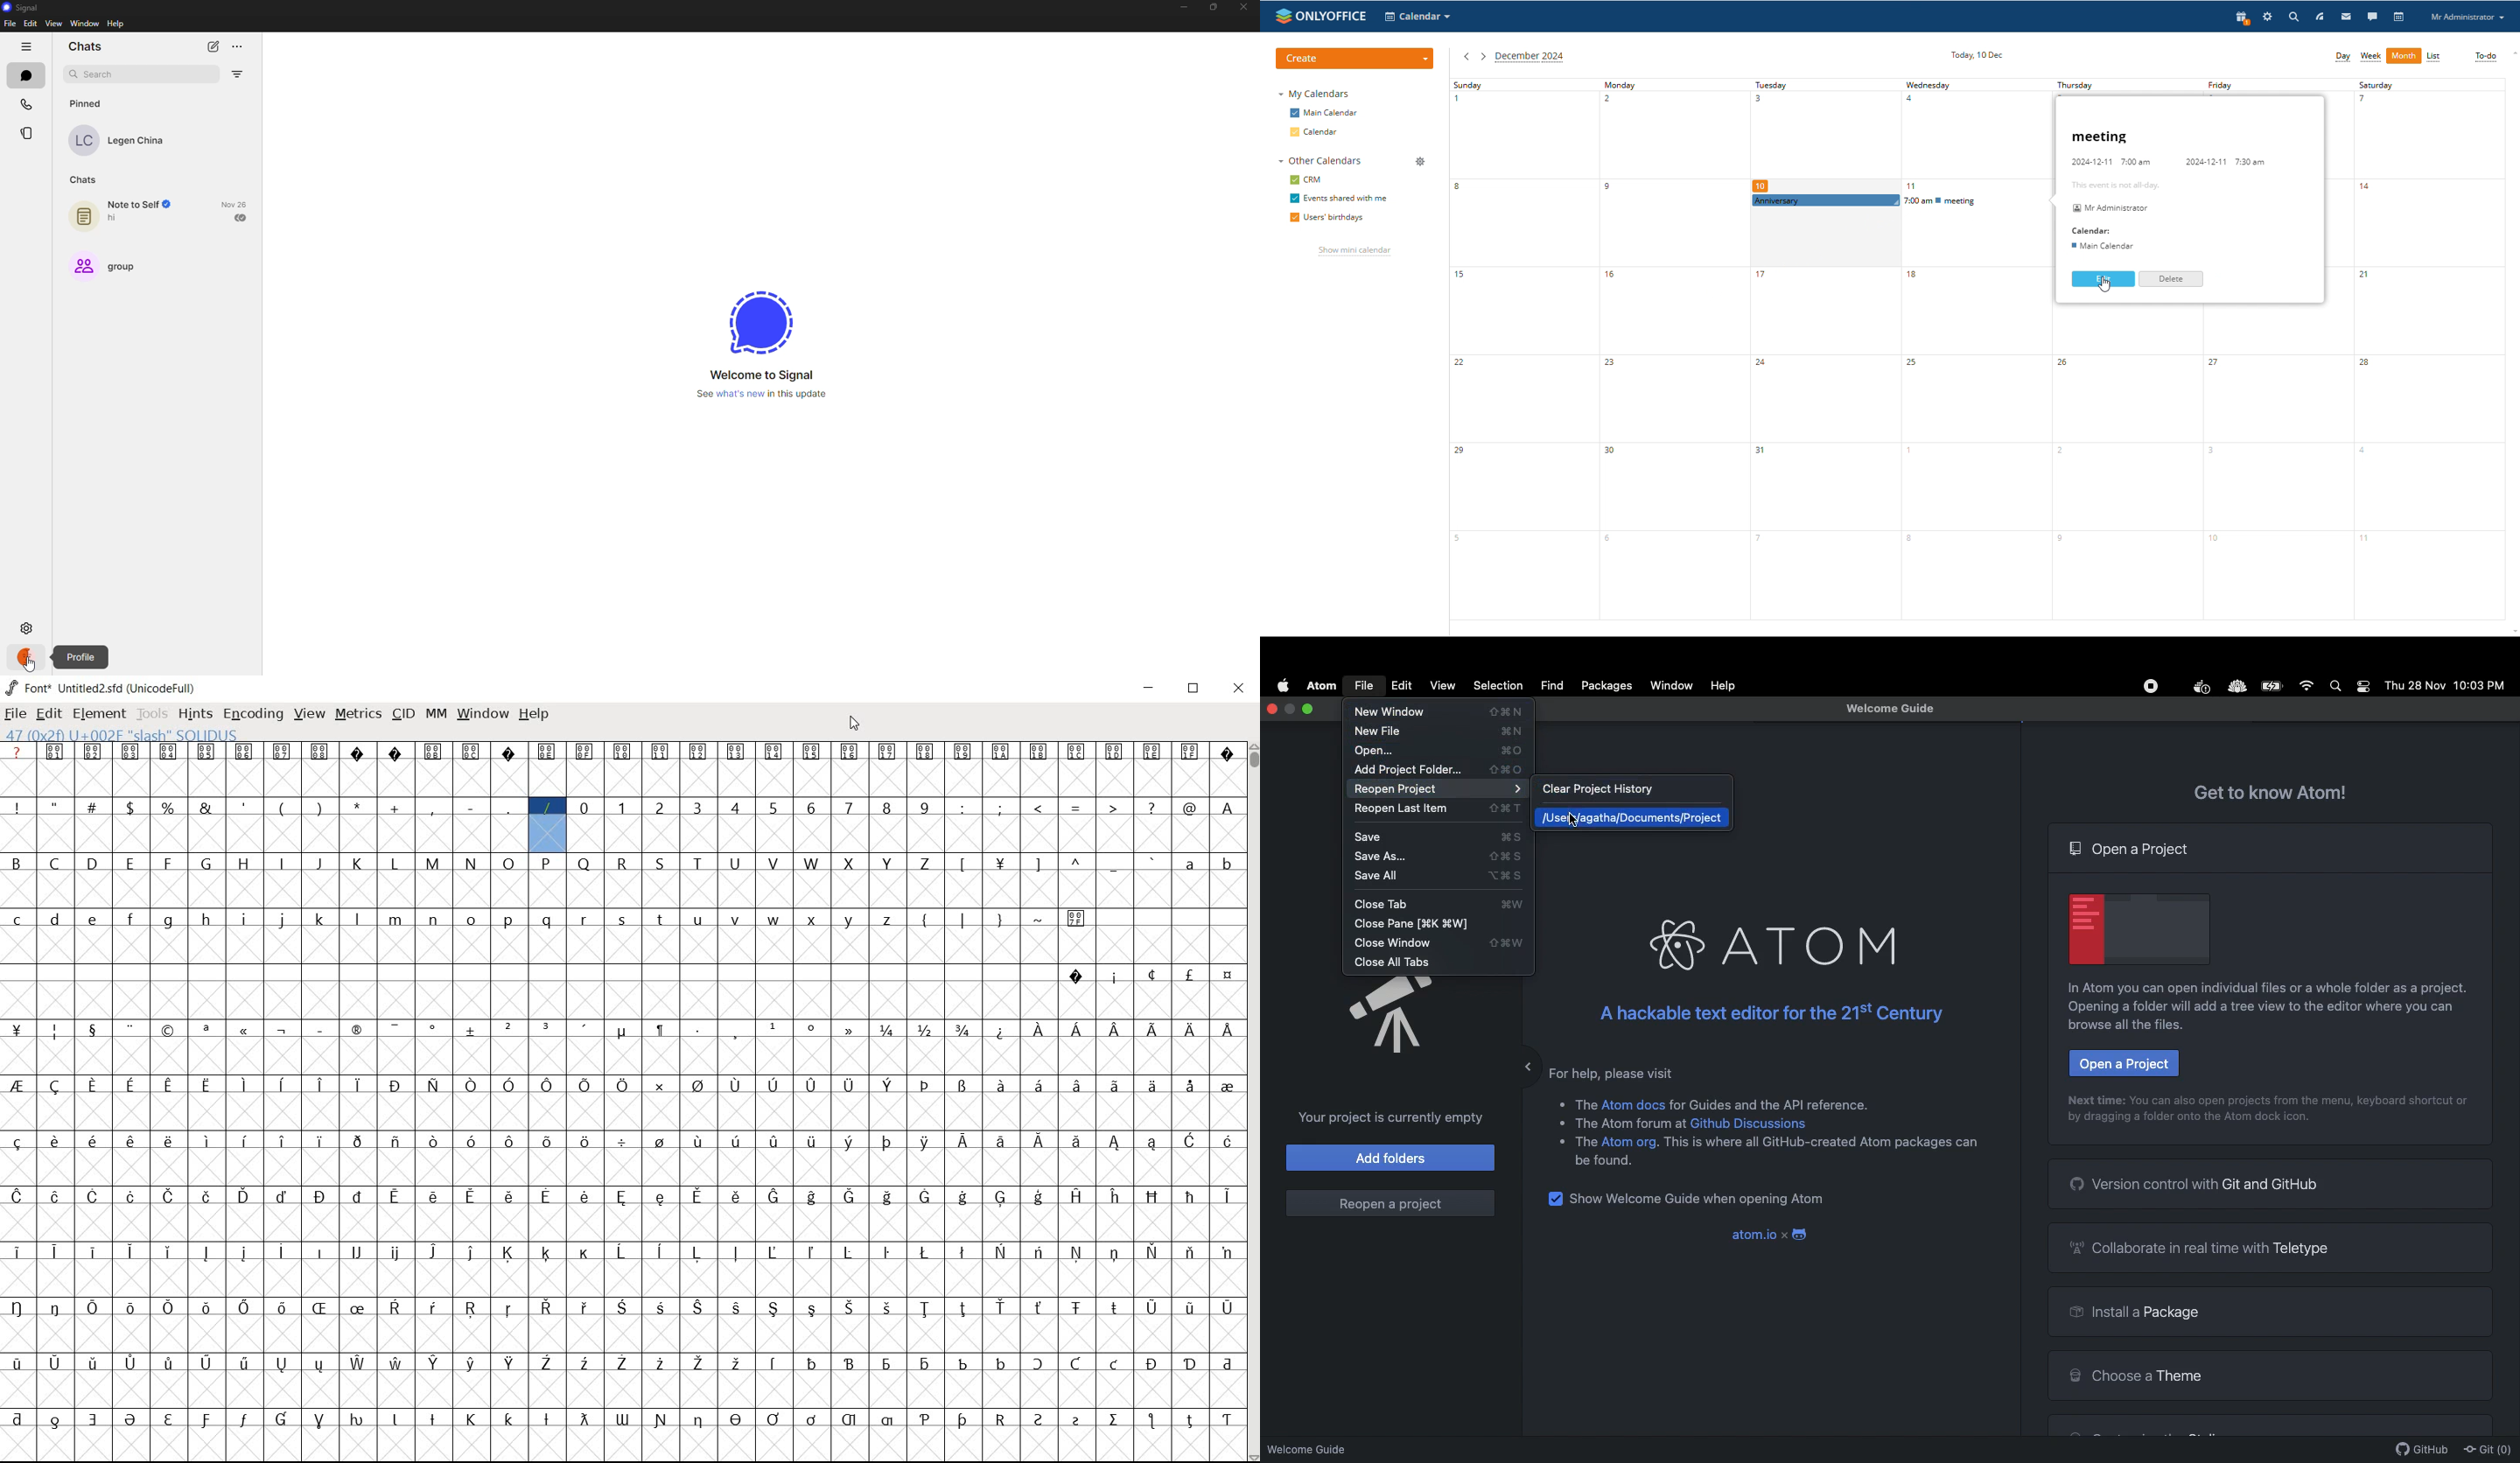 The width and height of the screenshot is (2520, 1484). What do you see at coordinates (1314, 132) in the screenshot?
I see `calendar` at bounding box center [1314, 132].